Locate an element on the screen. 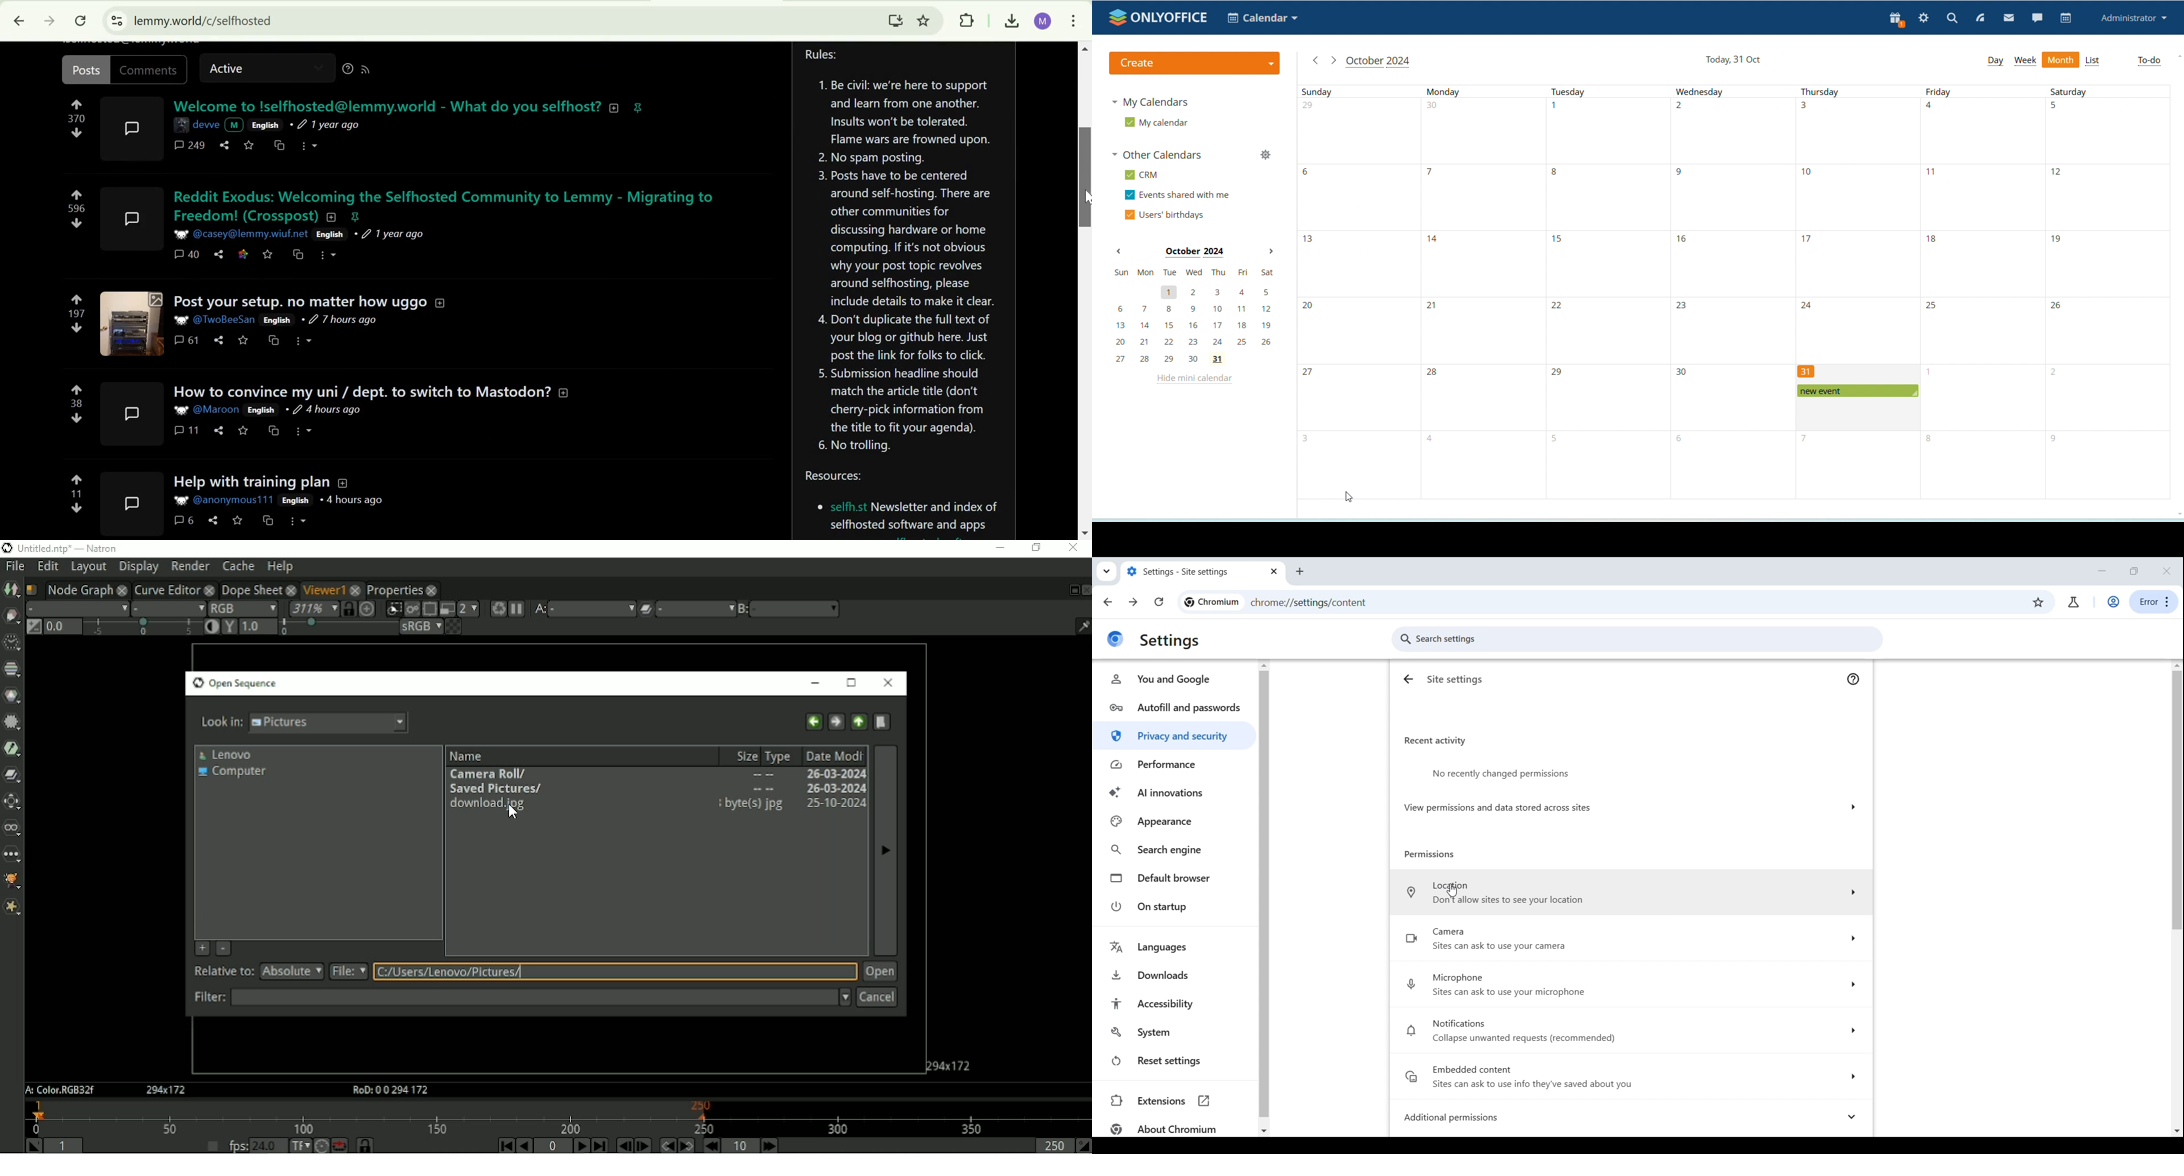 The width and height of the screenshot is (2184, 1176). lemmy.world/c/selfhosted is located at coordinates (204, 21).